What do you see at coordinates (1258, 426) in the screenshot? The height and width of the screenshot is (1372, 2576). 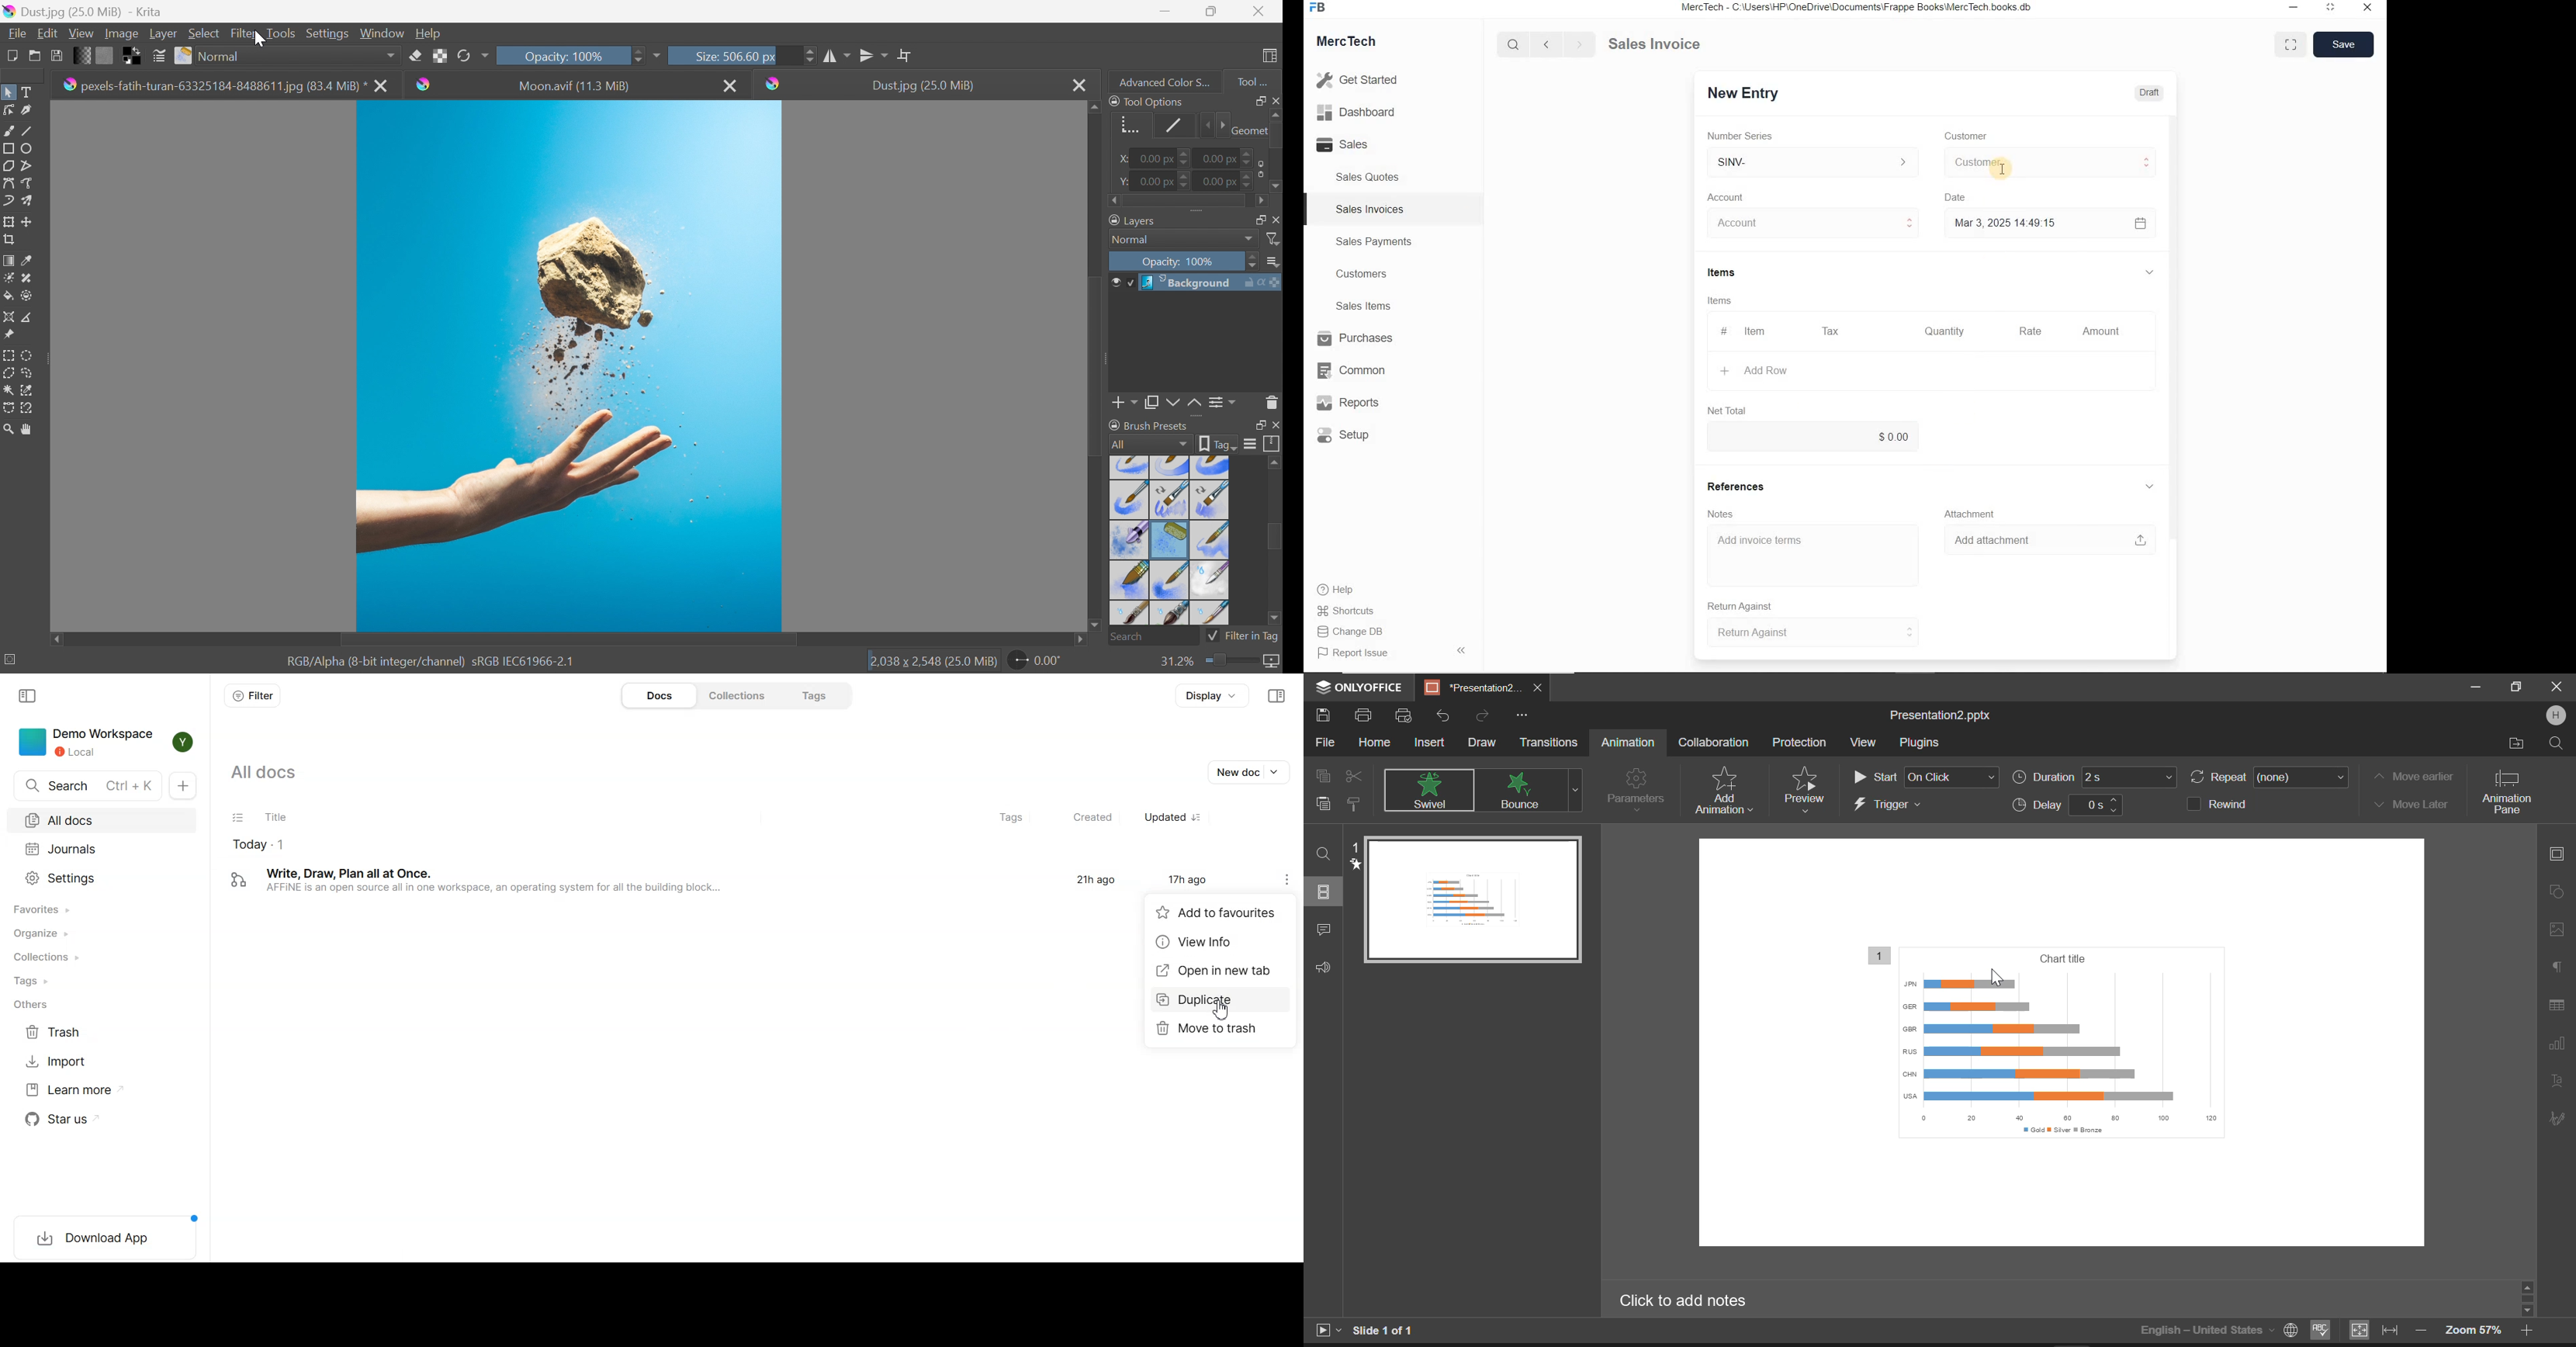 I see `Float Docker` at bounding box center [1258, 426].